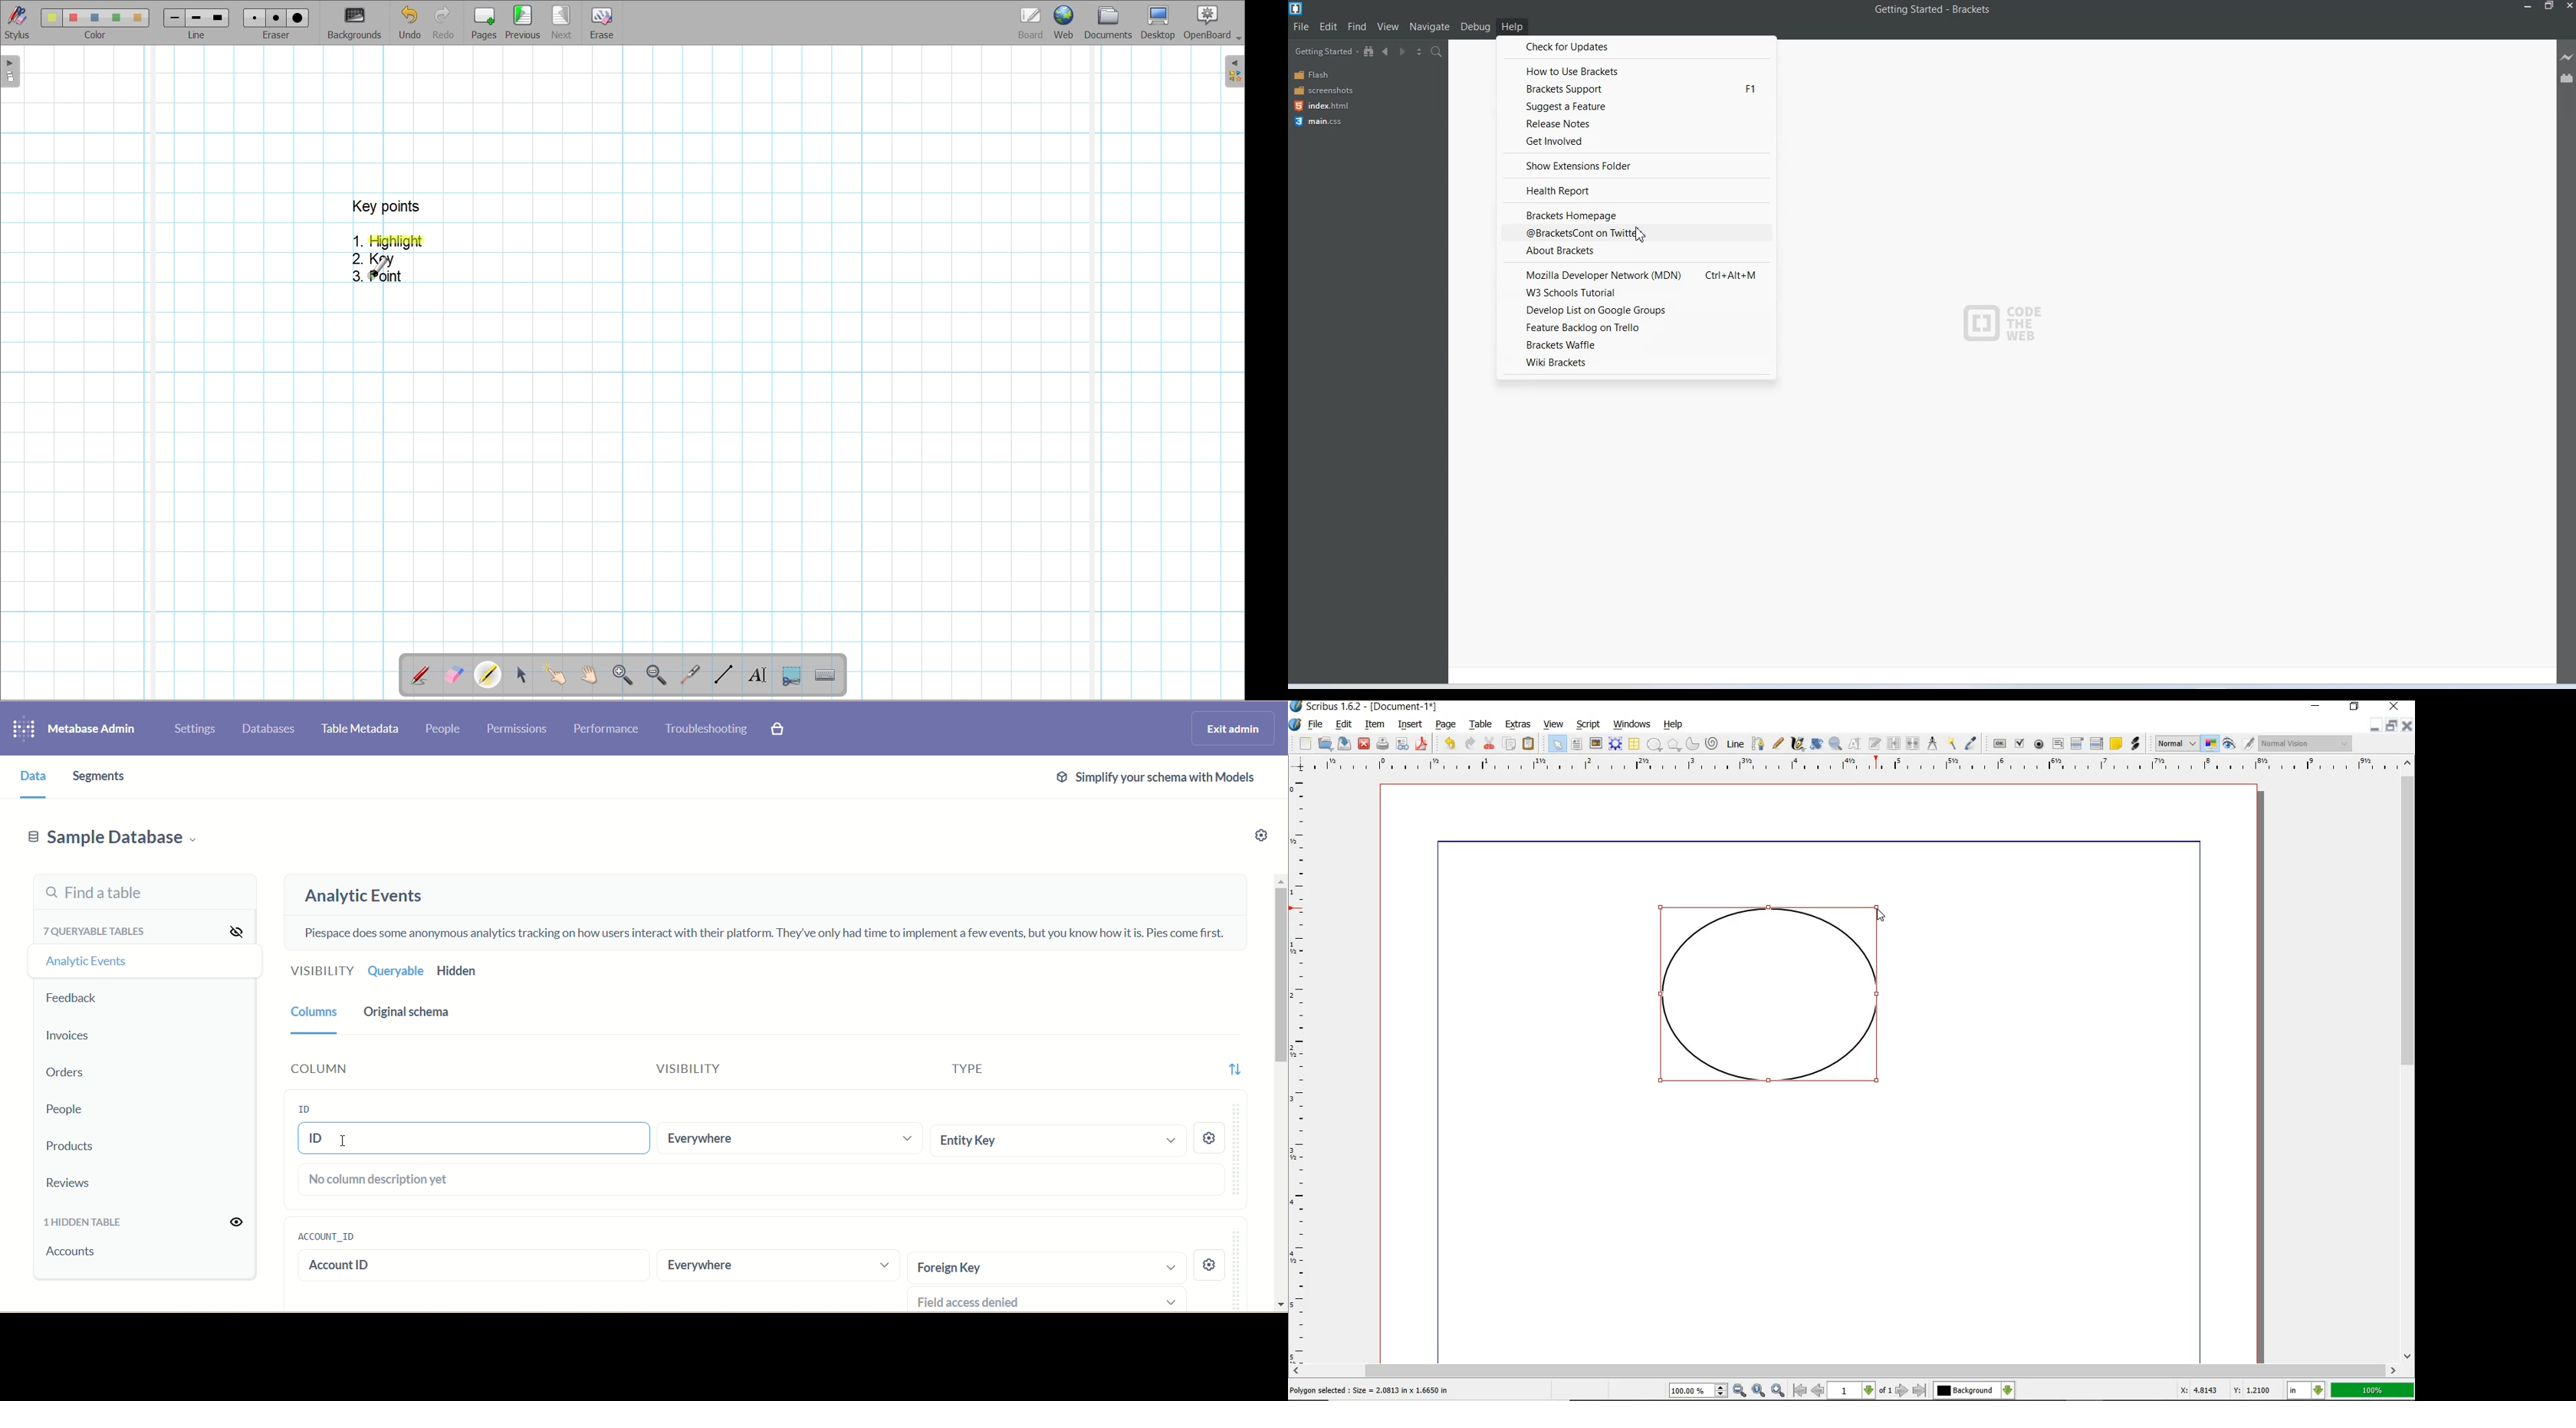 The width and height of the screenshot is (2576, 1428). Describe the element at coordinates (443, 726) in the screenshot. I see `People` at that location.